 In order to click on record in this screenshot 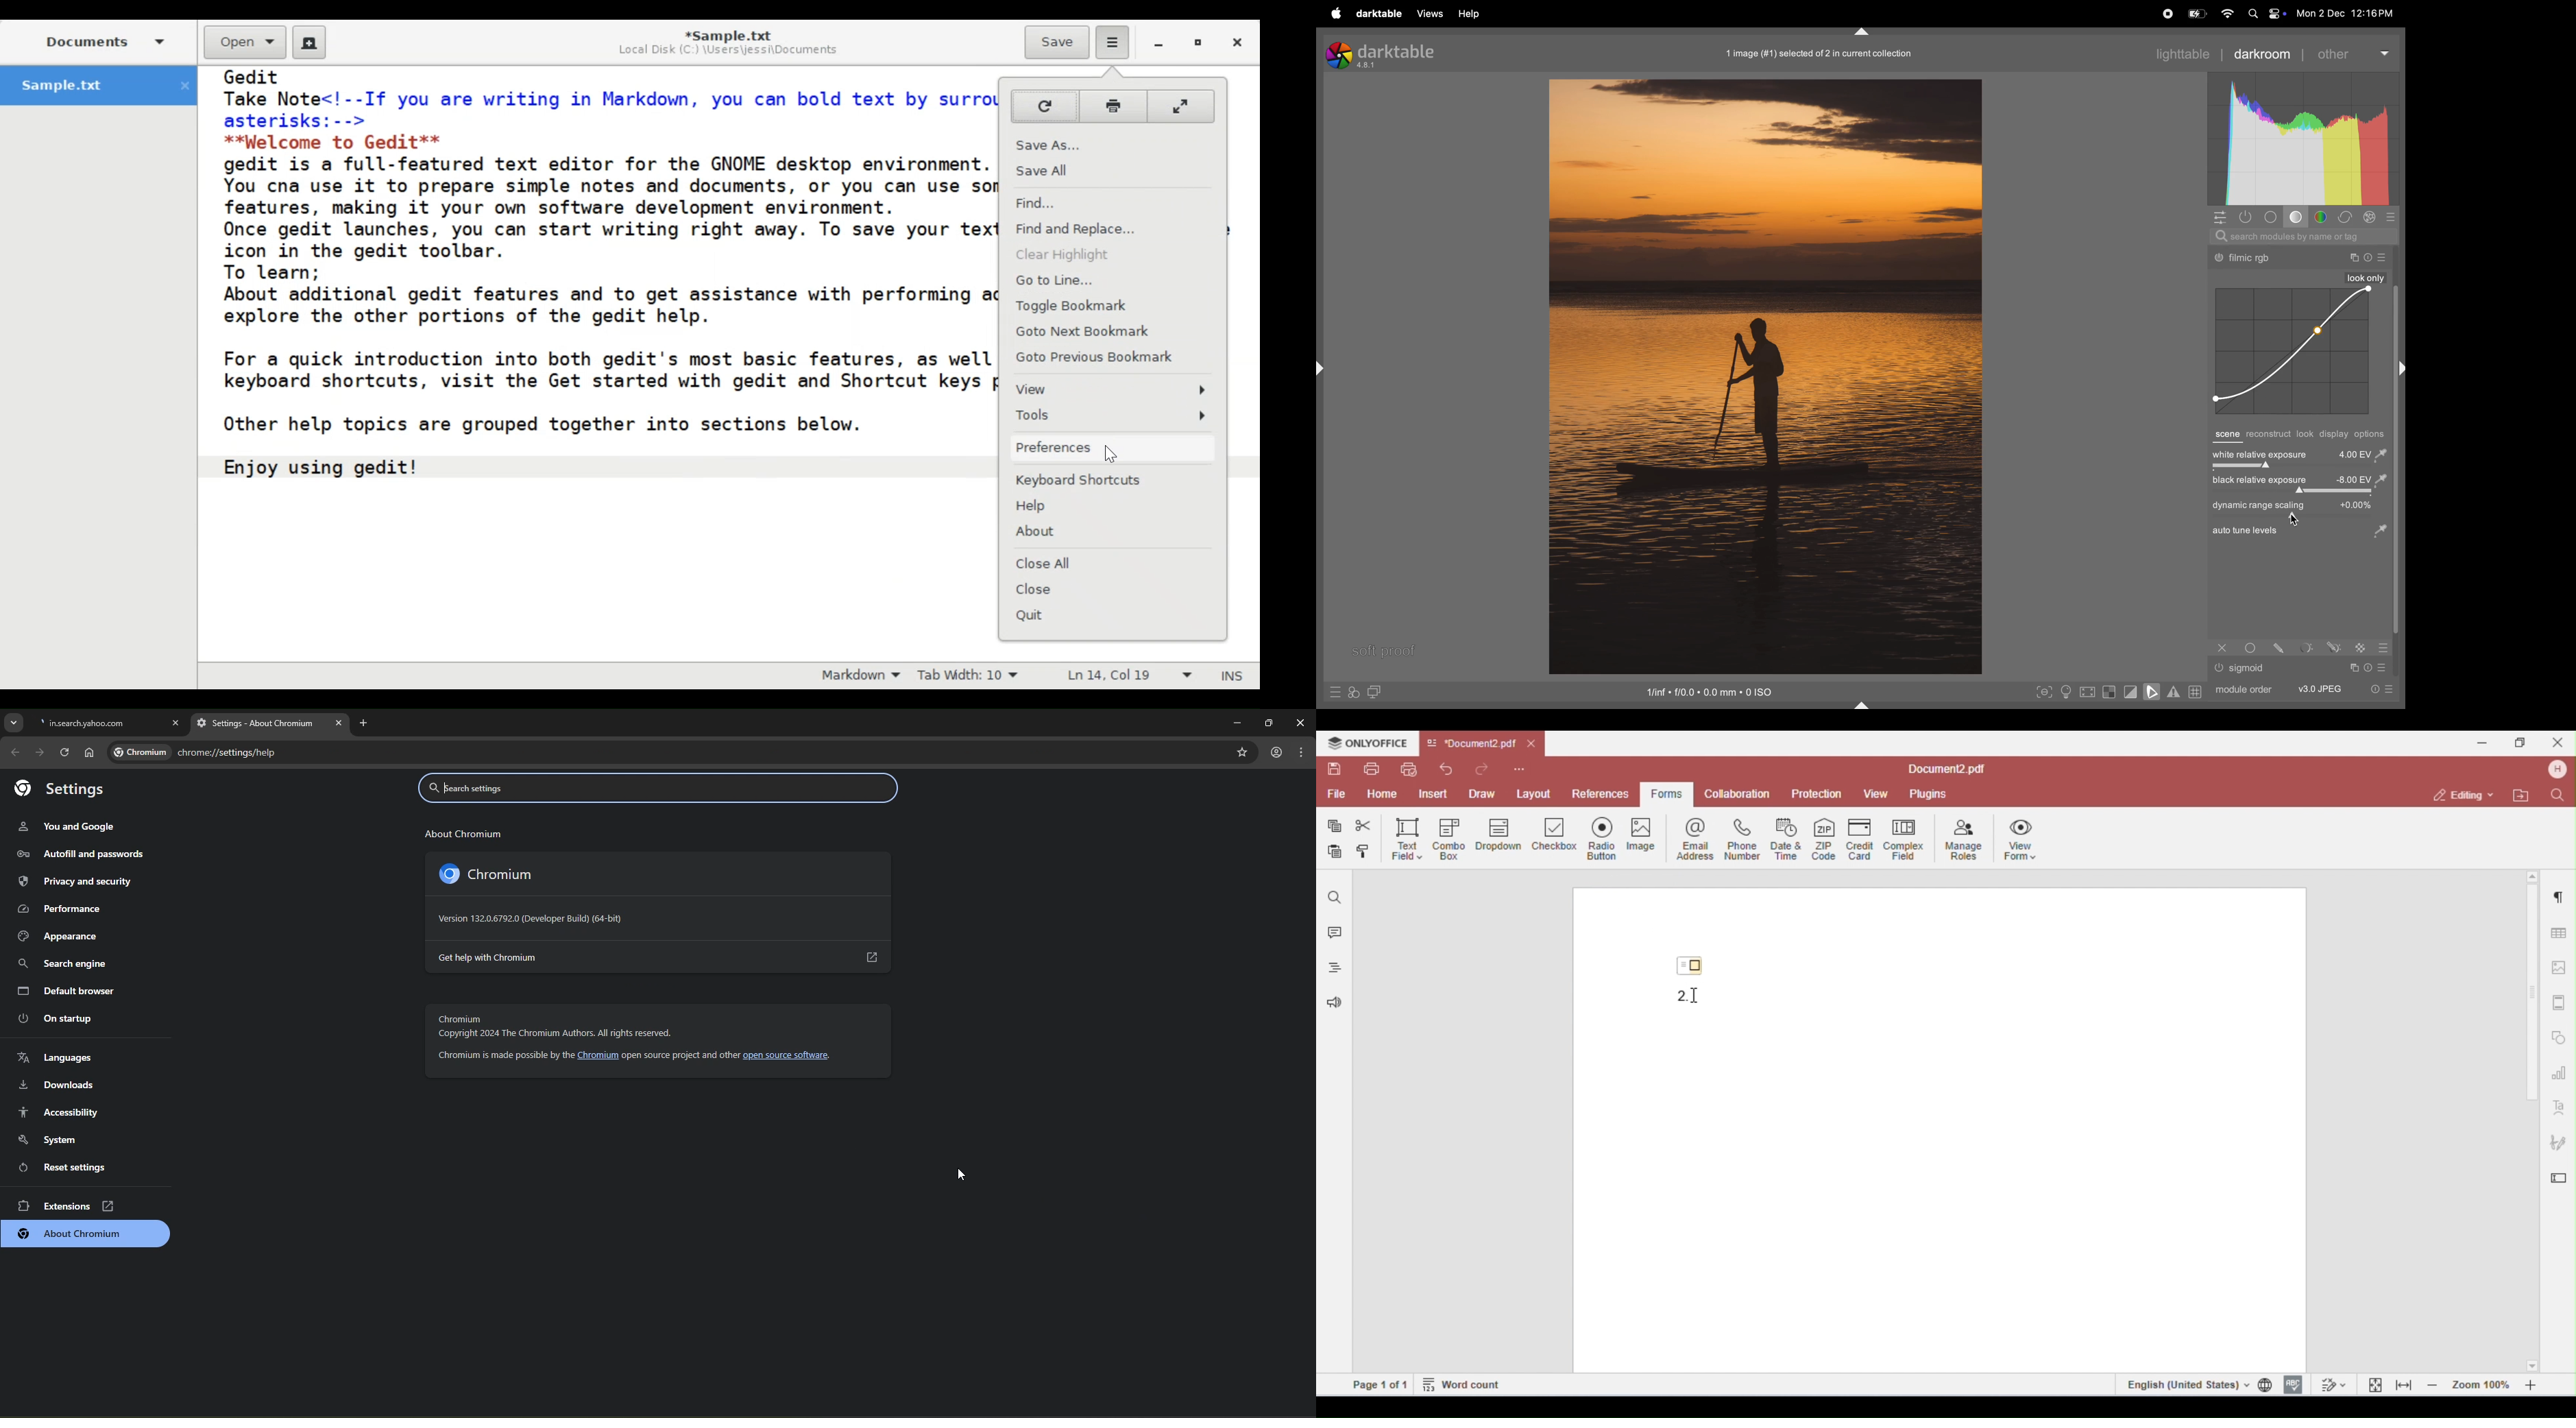, I will do `click(2166, 13)`.